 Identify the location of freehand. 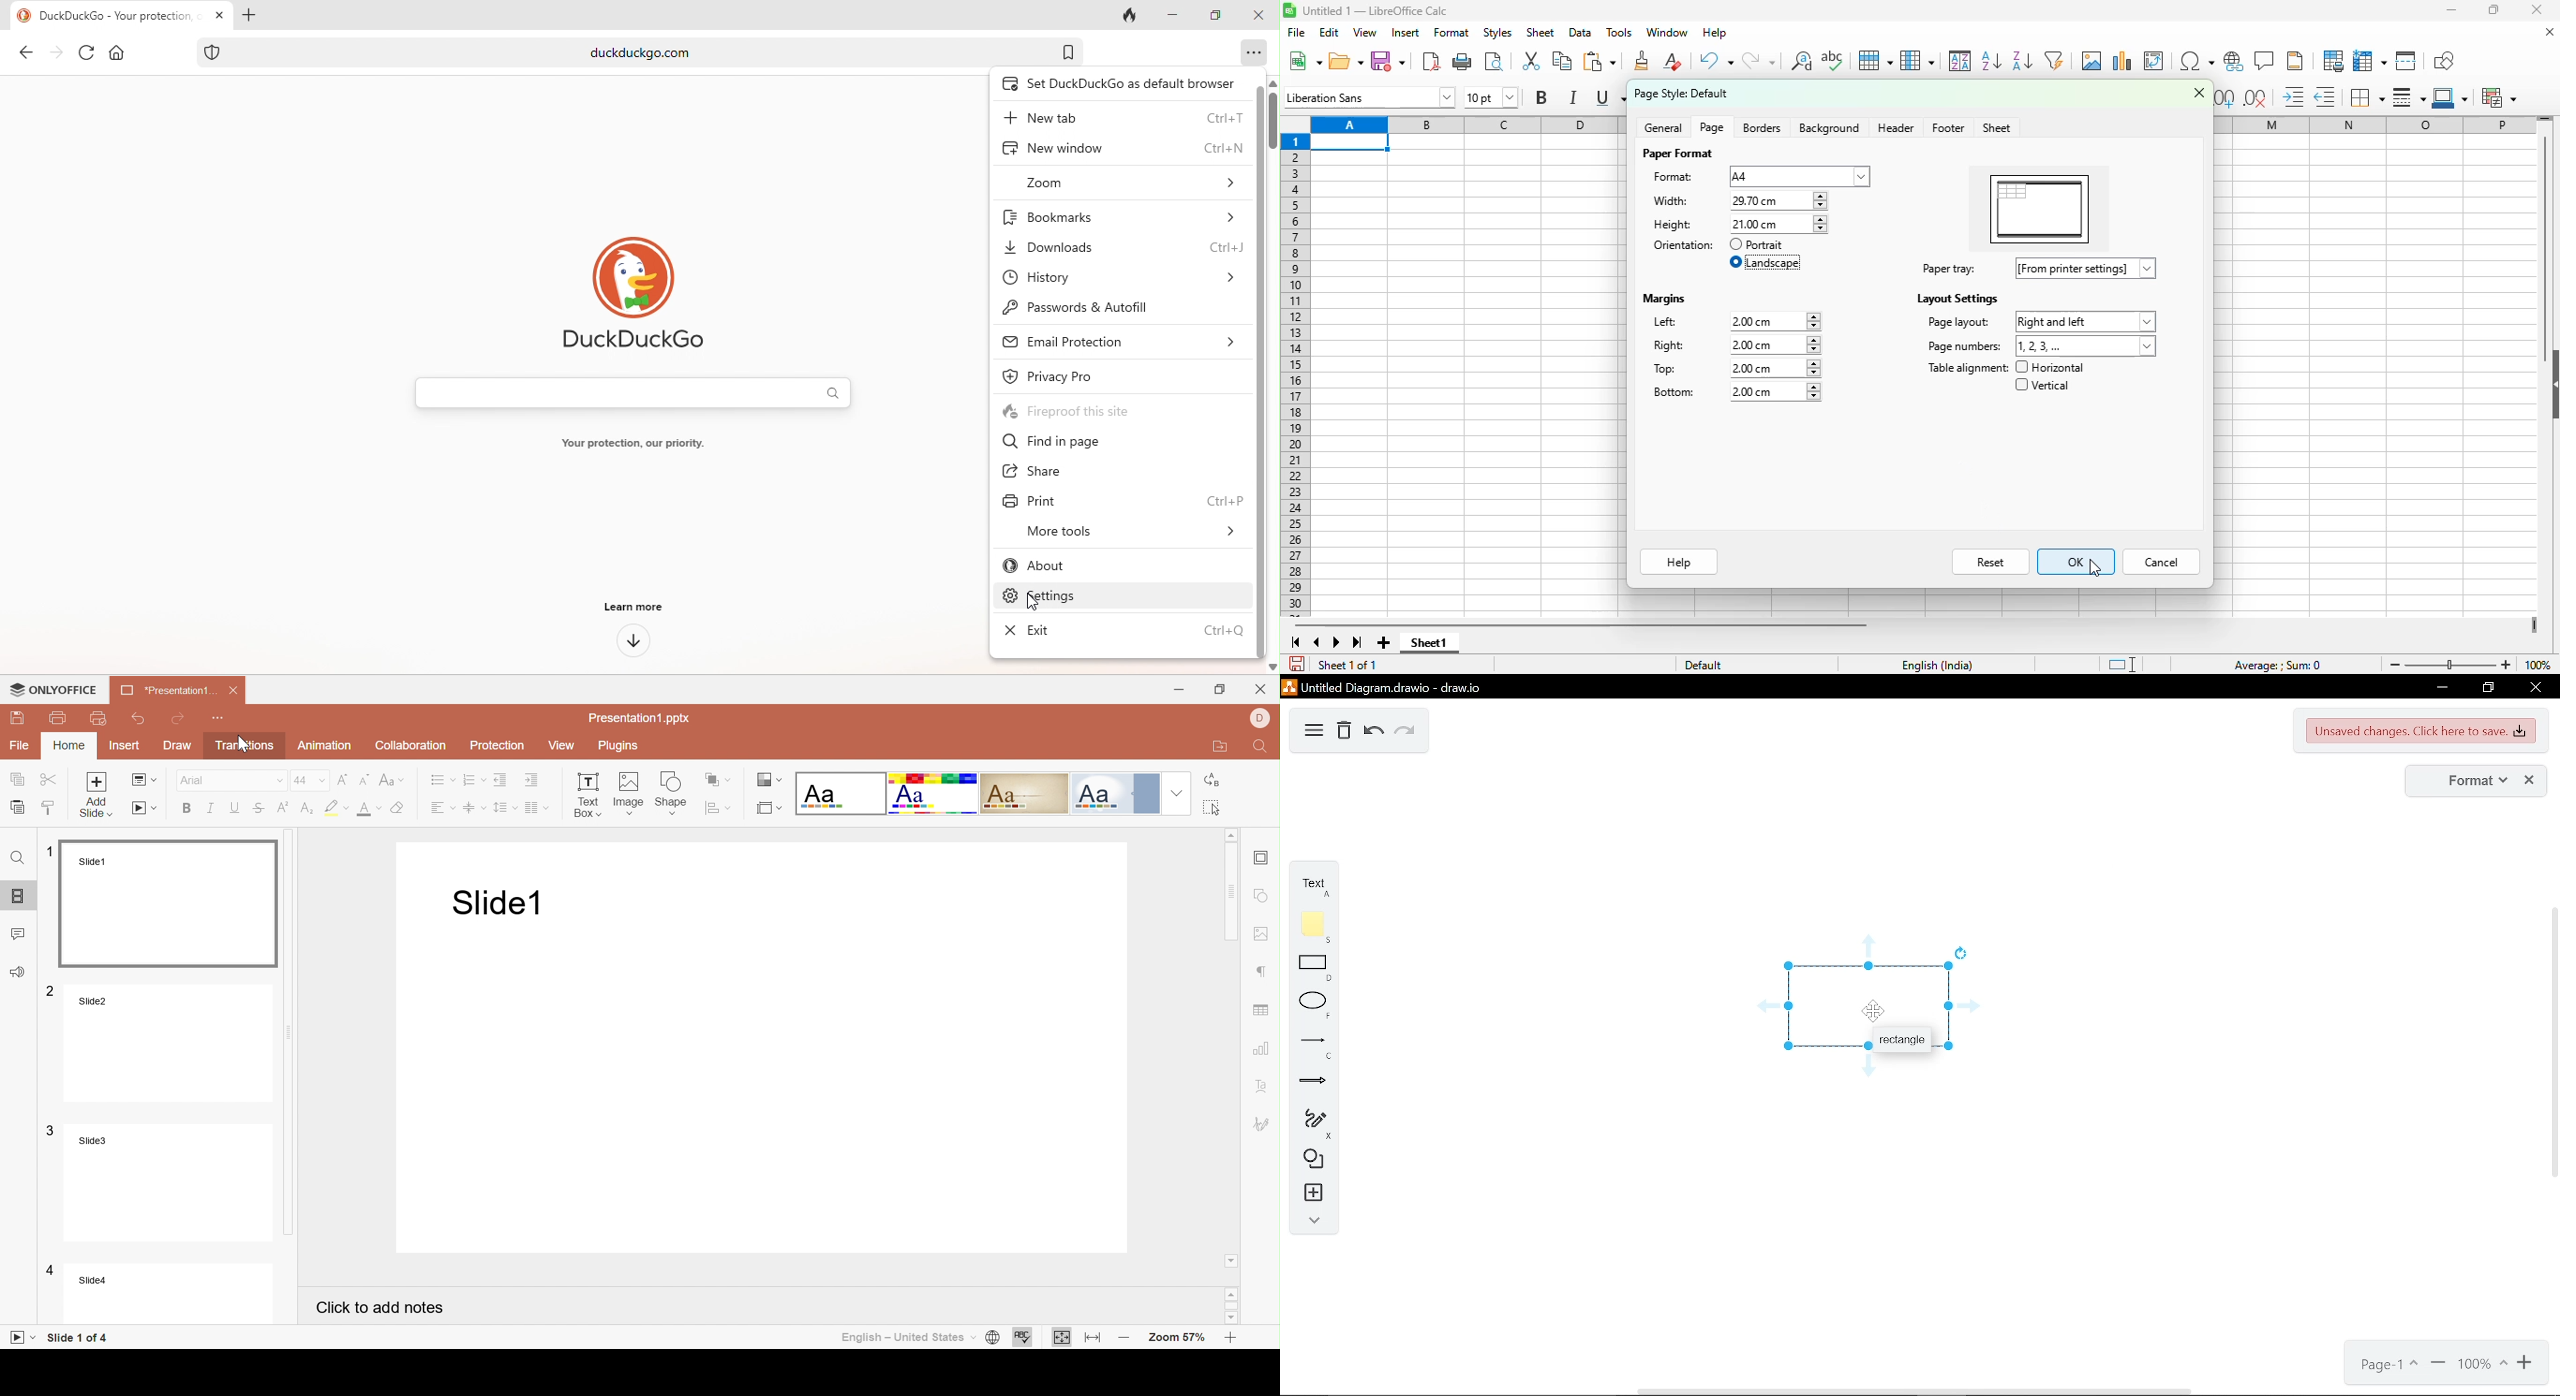
(1315, 1124).